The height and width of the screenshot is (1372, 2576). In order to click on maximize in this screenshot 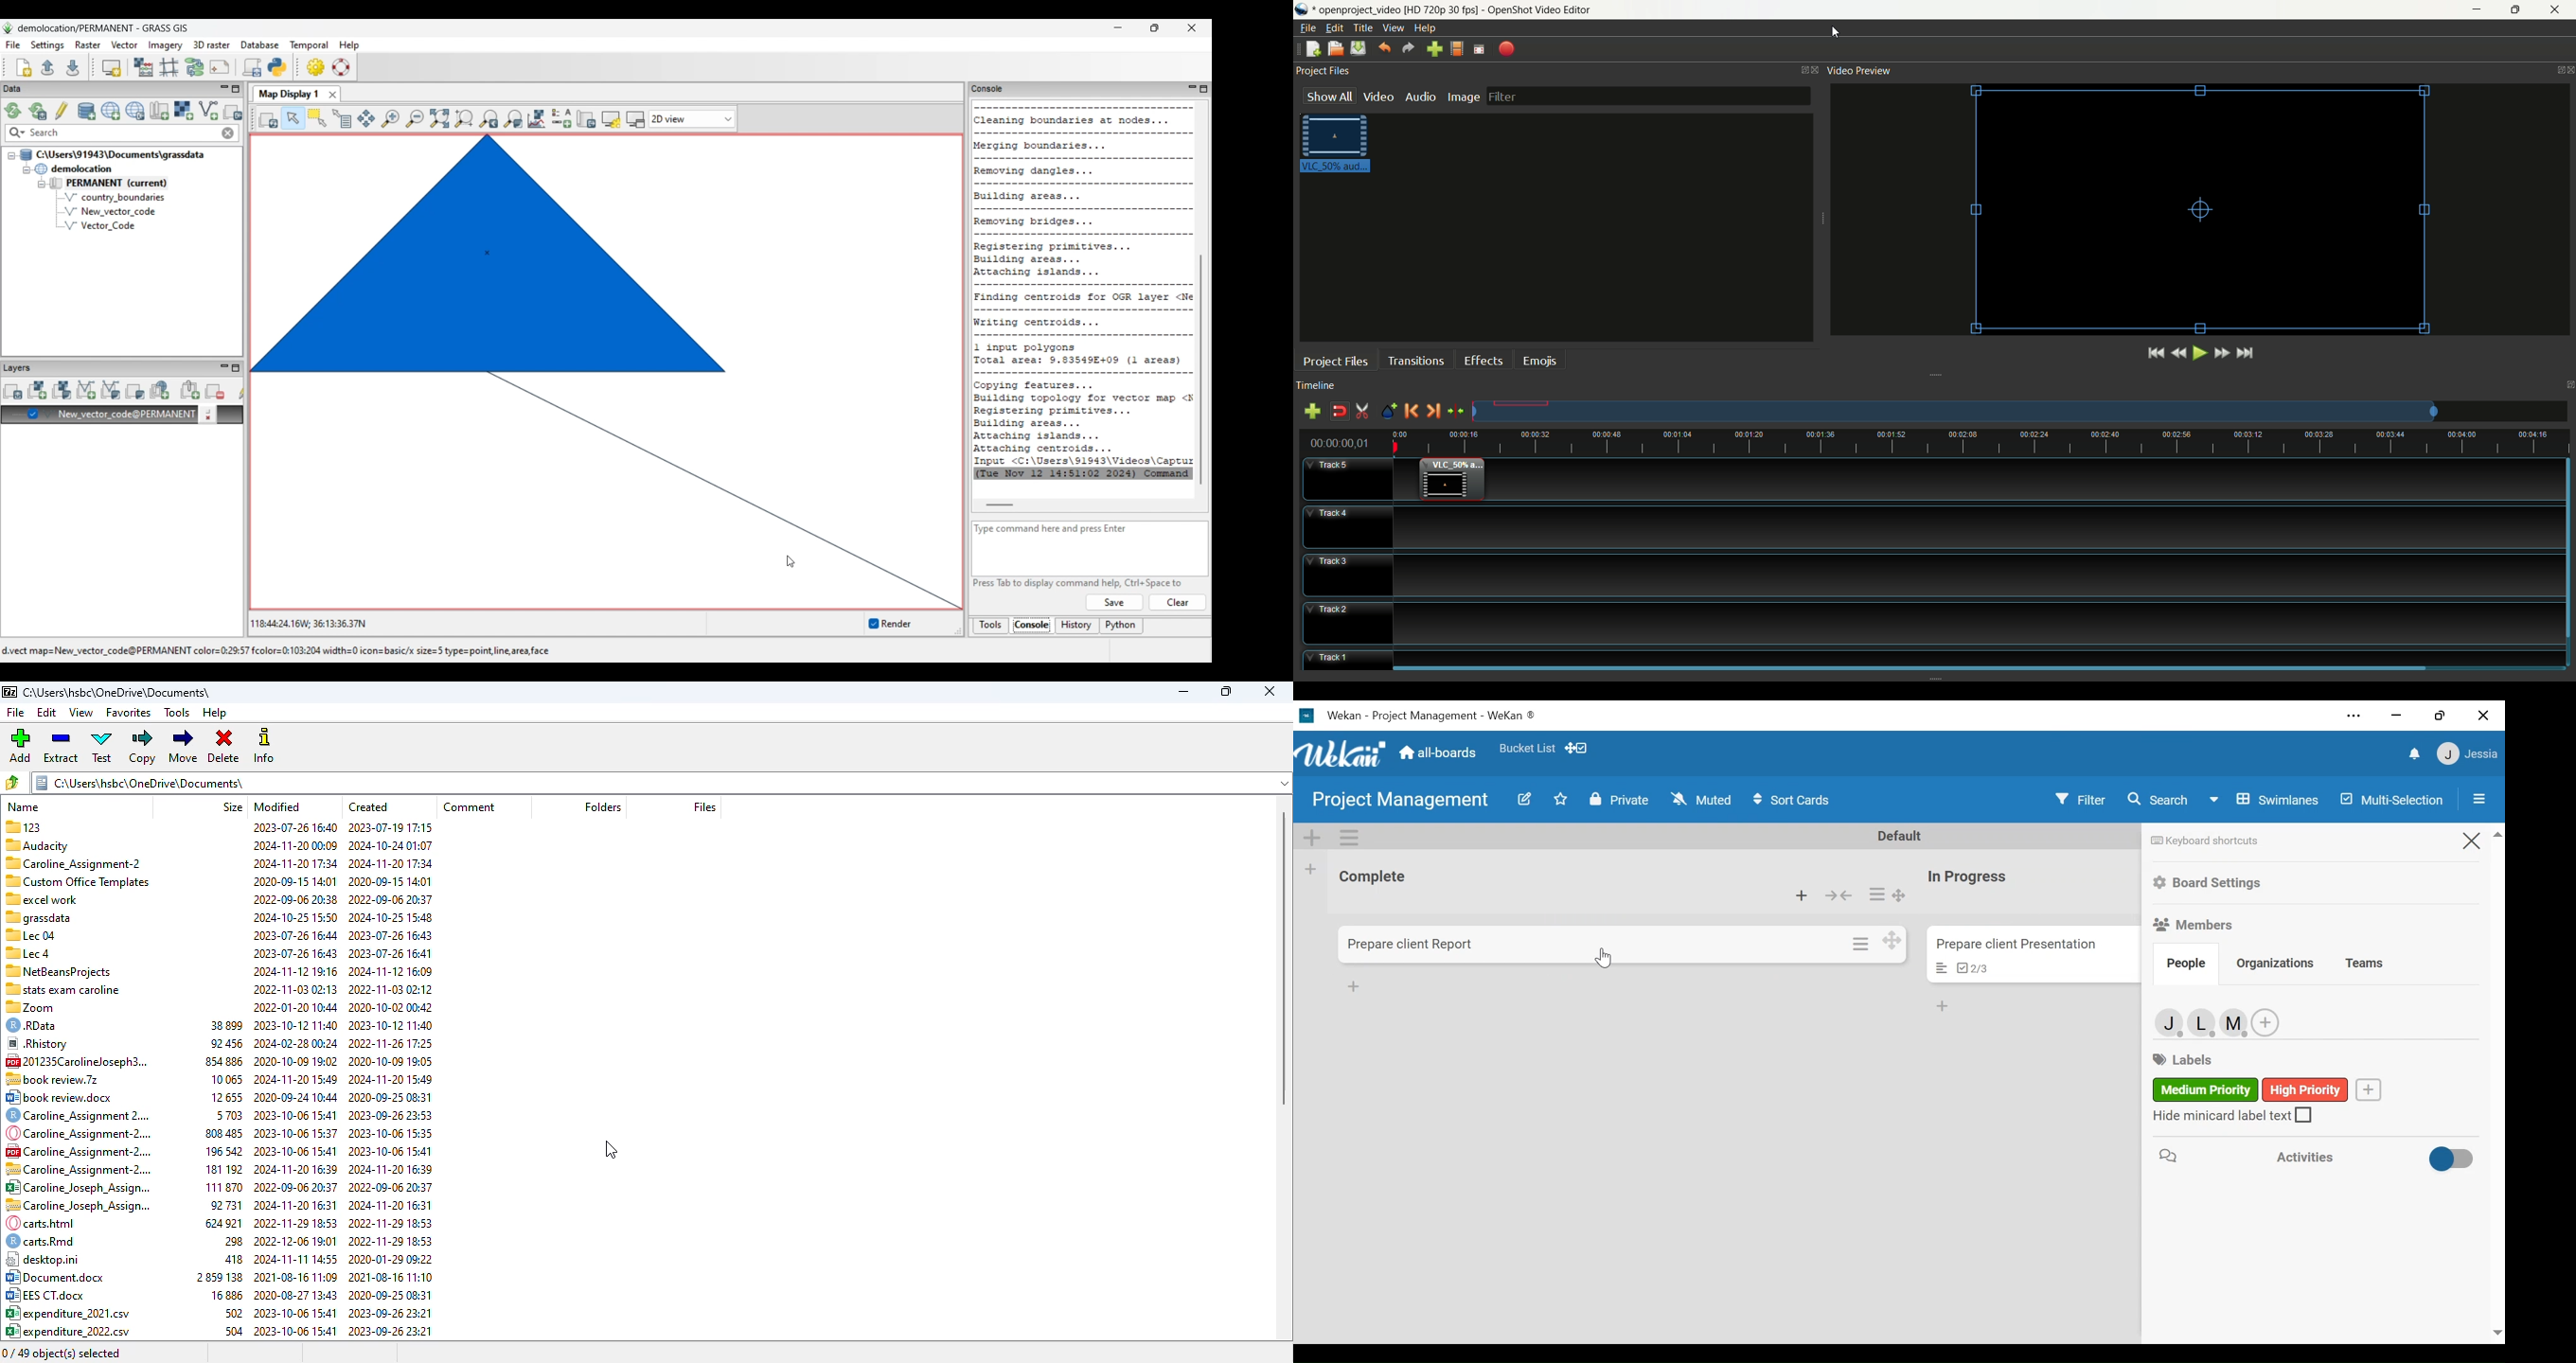, I will do `click(1225, 692)`.